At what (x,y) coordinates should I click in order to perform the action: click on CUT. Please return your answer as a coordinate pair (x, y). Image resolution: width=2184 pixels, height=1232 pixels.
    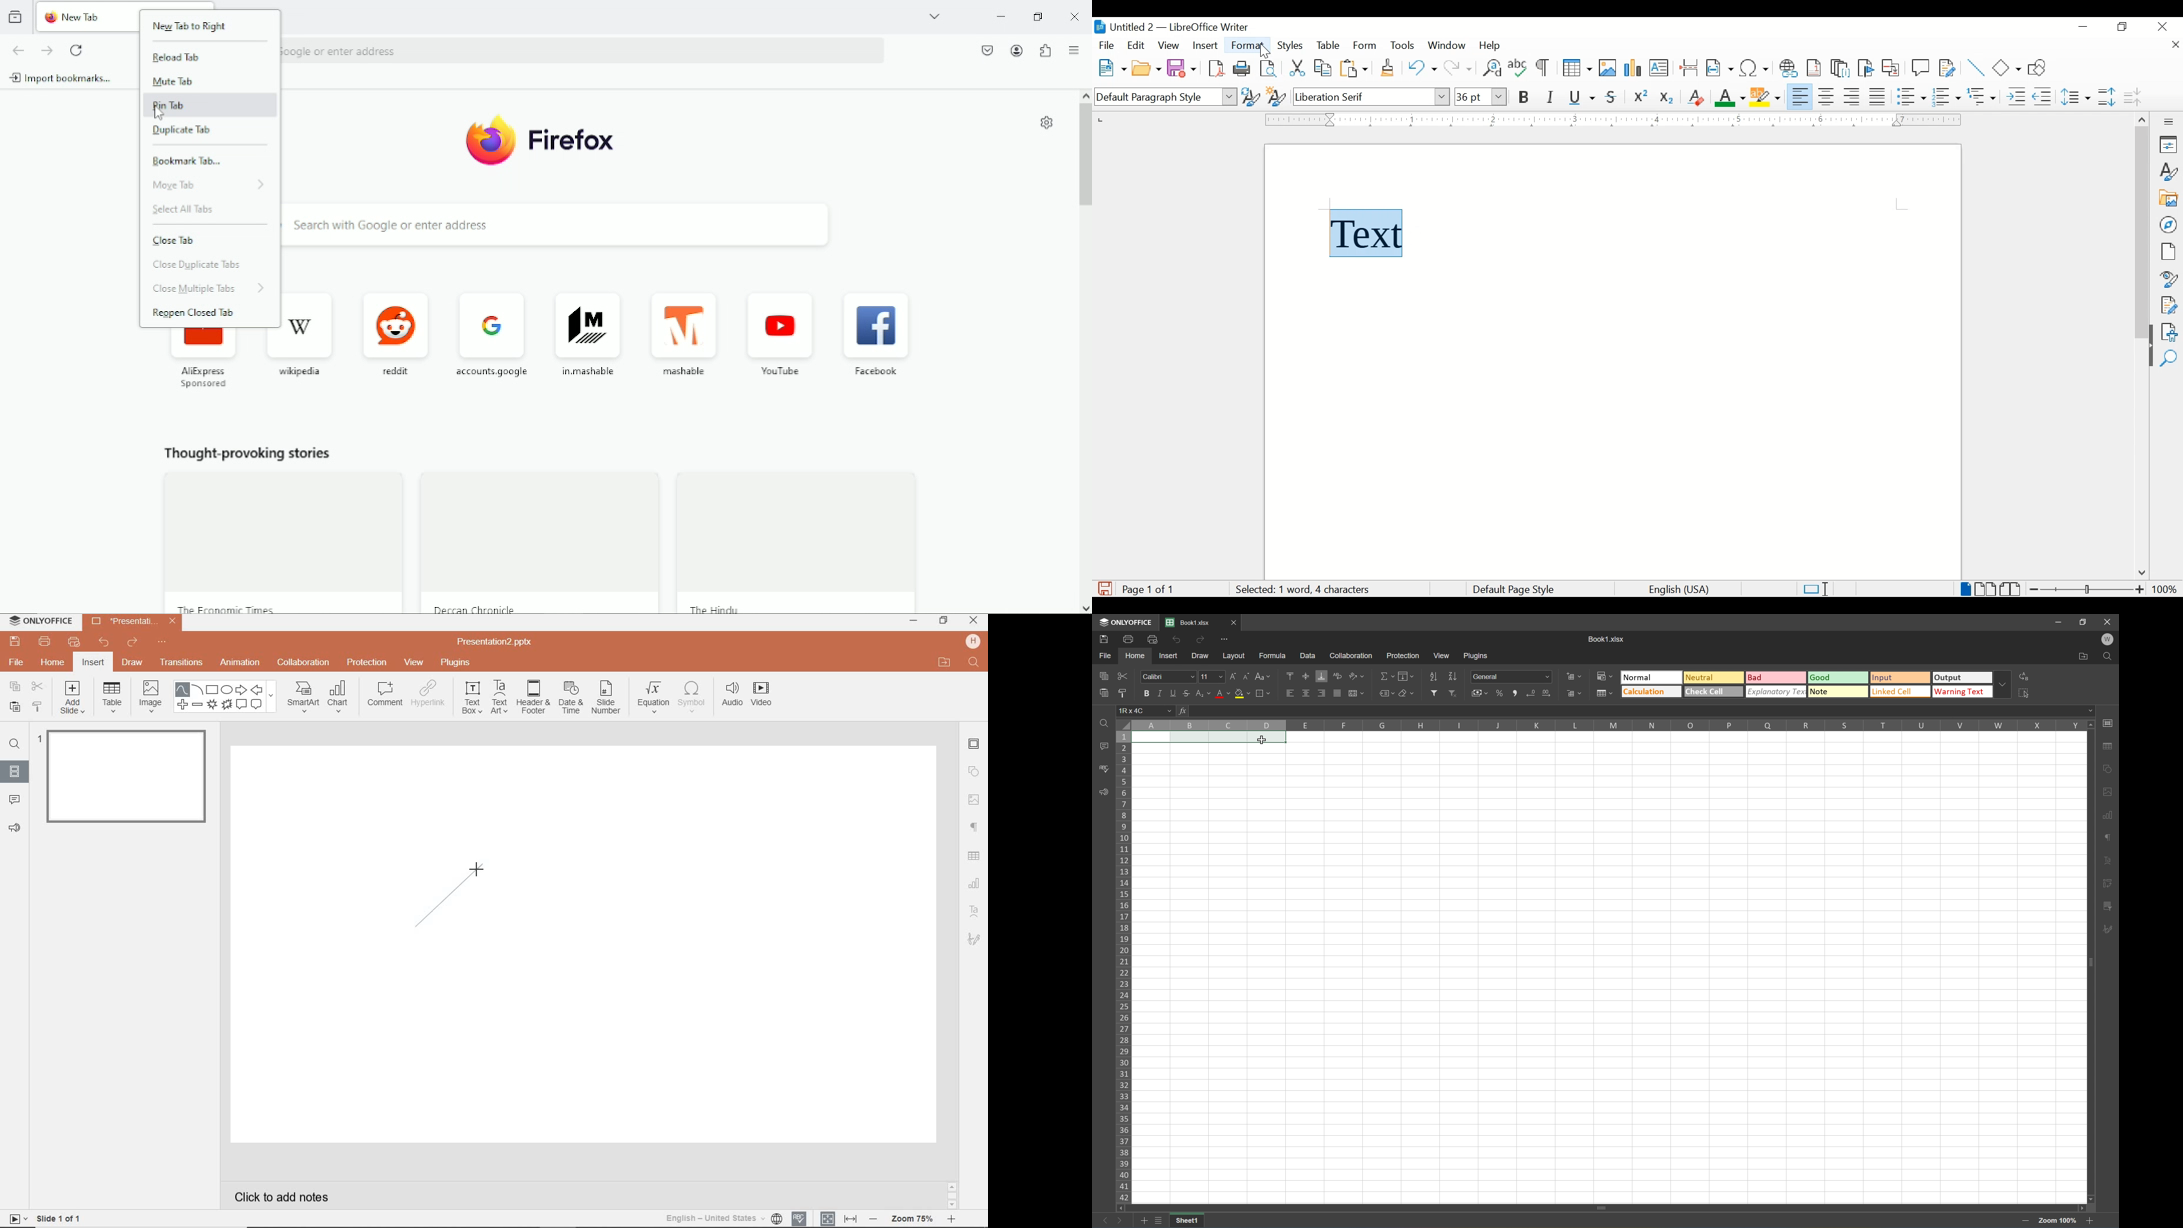
    Looking at the image, I should click on (37, 686).